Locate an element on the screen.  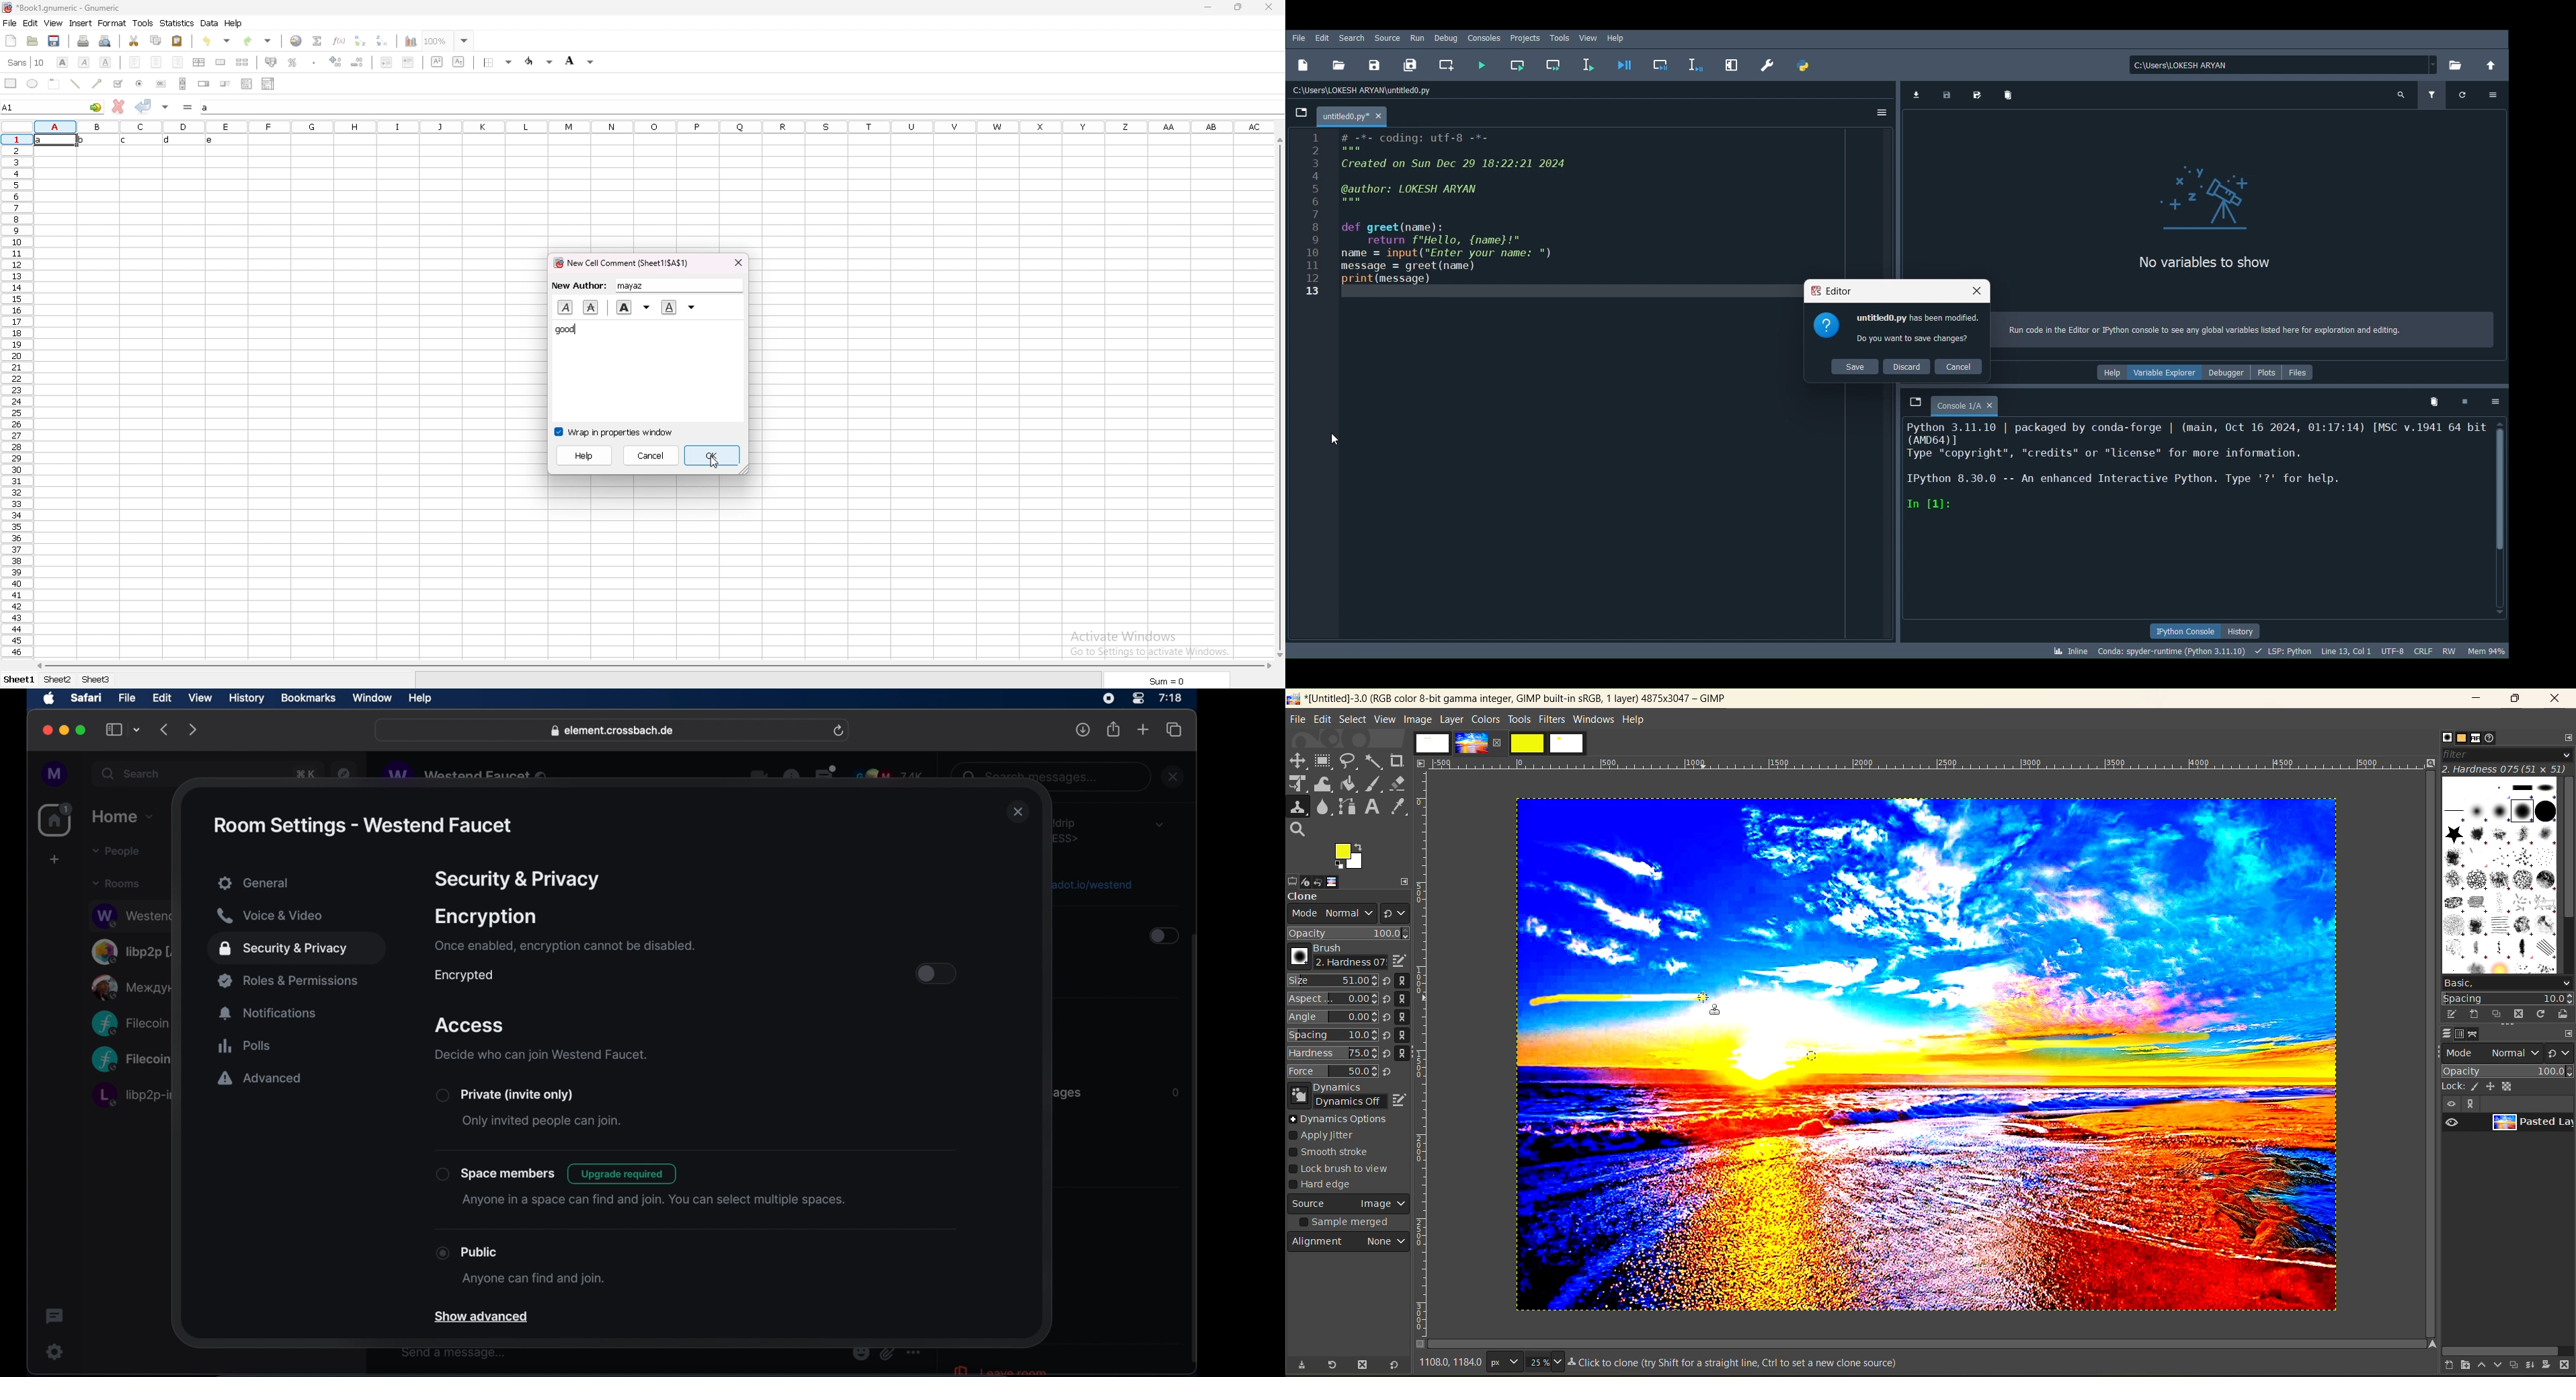
Global memory usage is located at coordinates (2484, 649).